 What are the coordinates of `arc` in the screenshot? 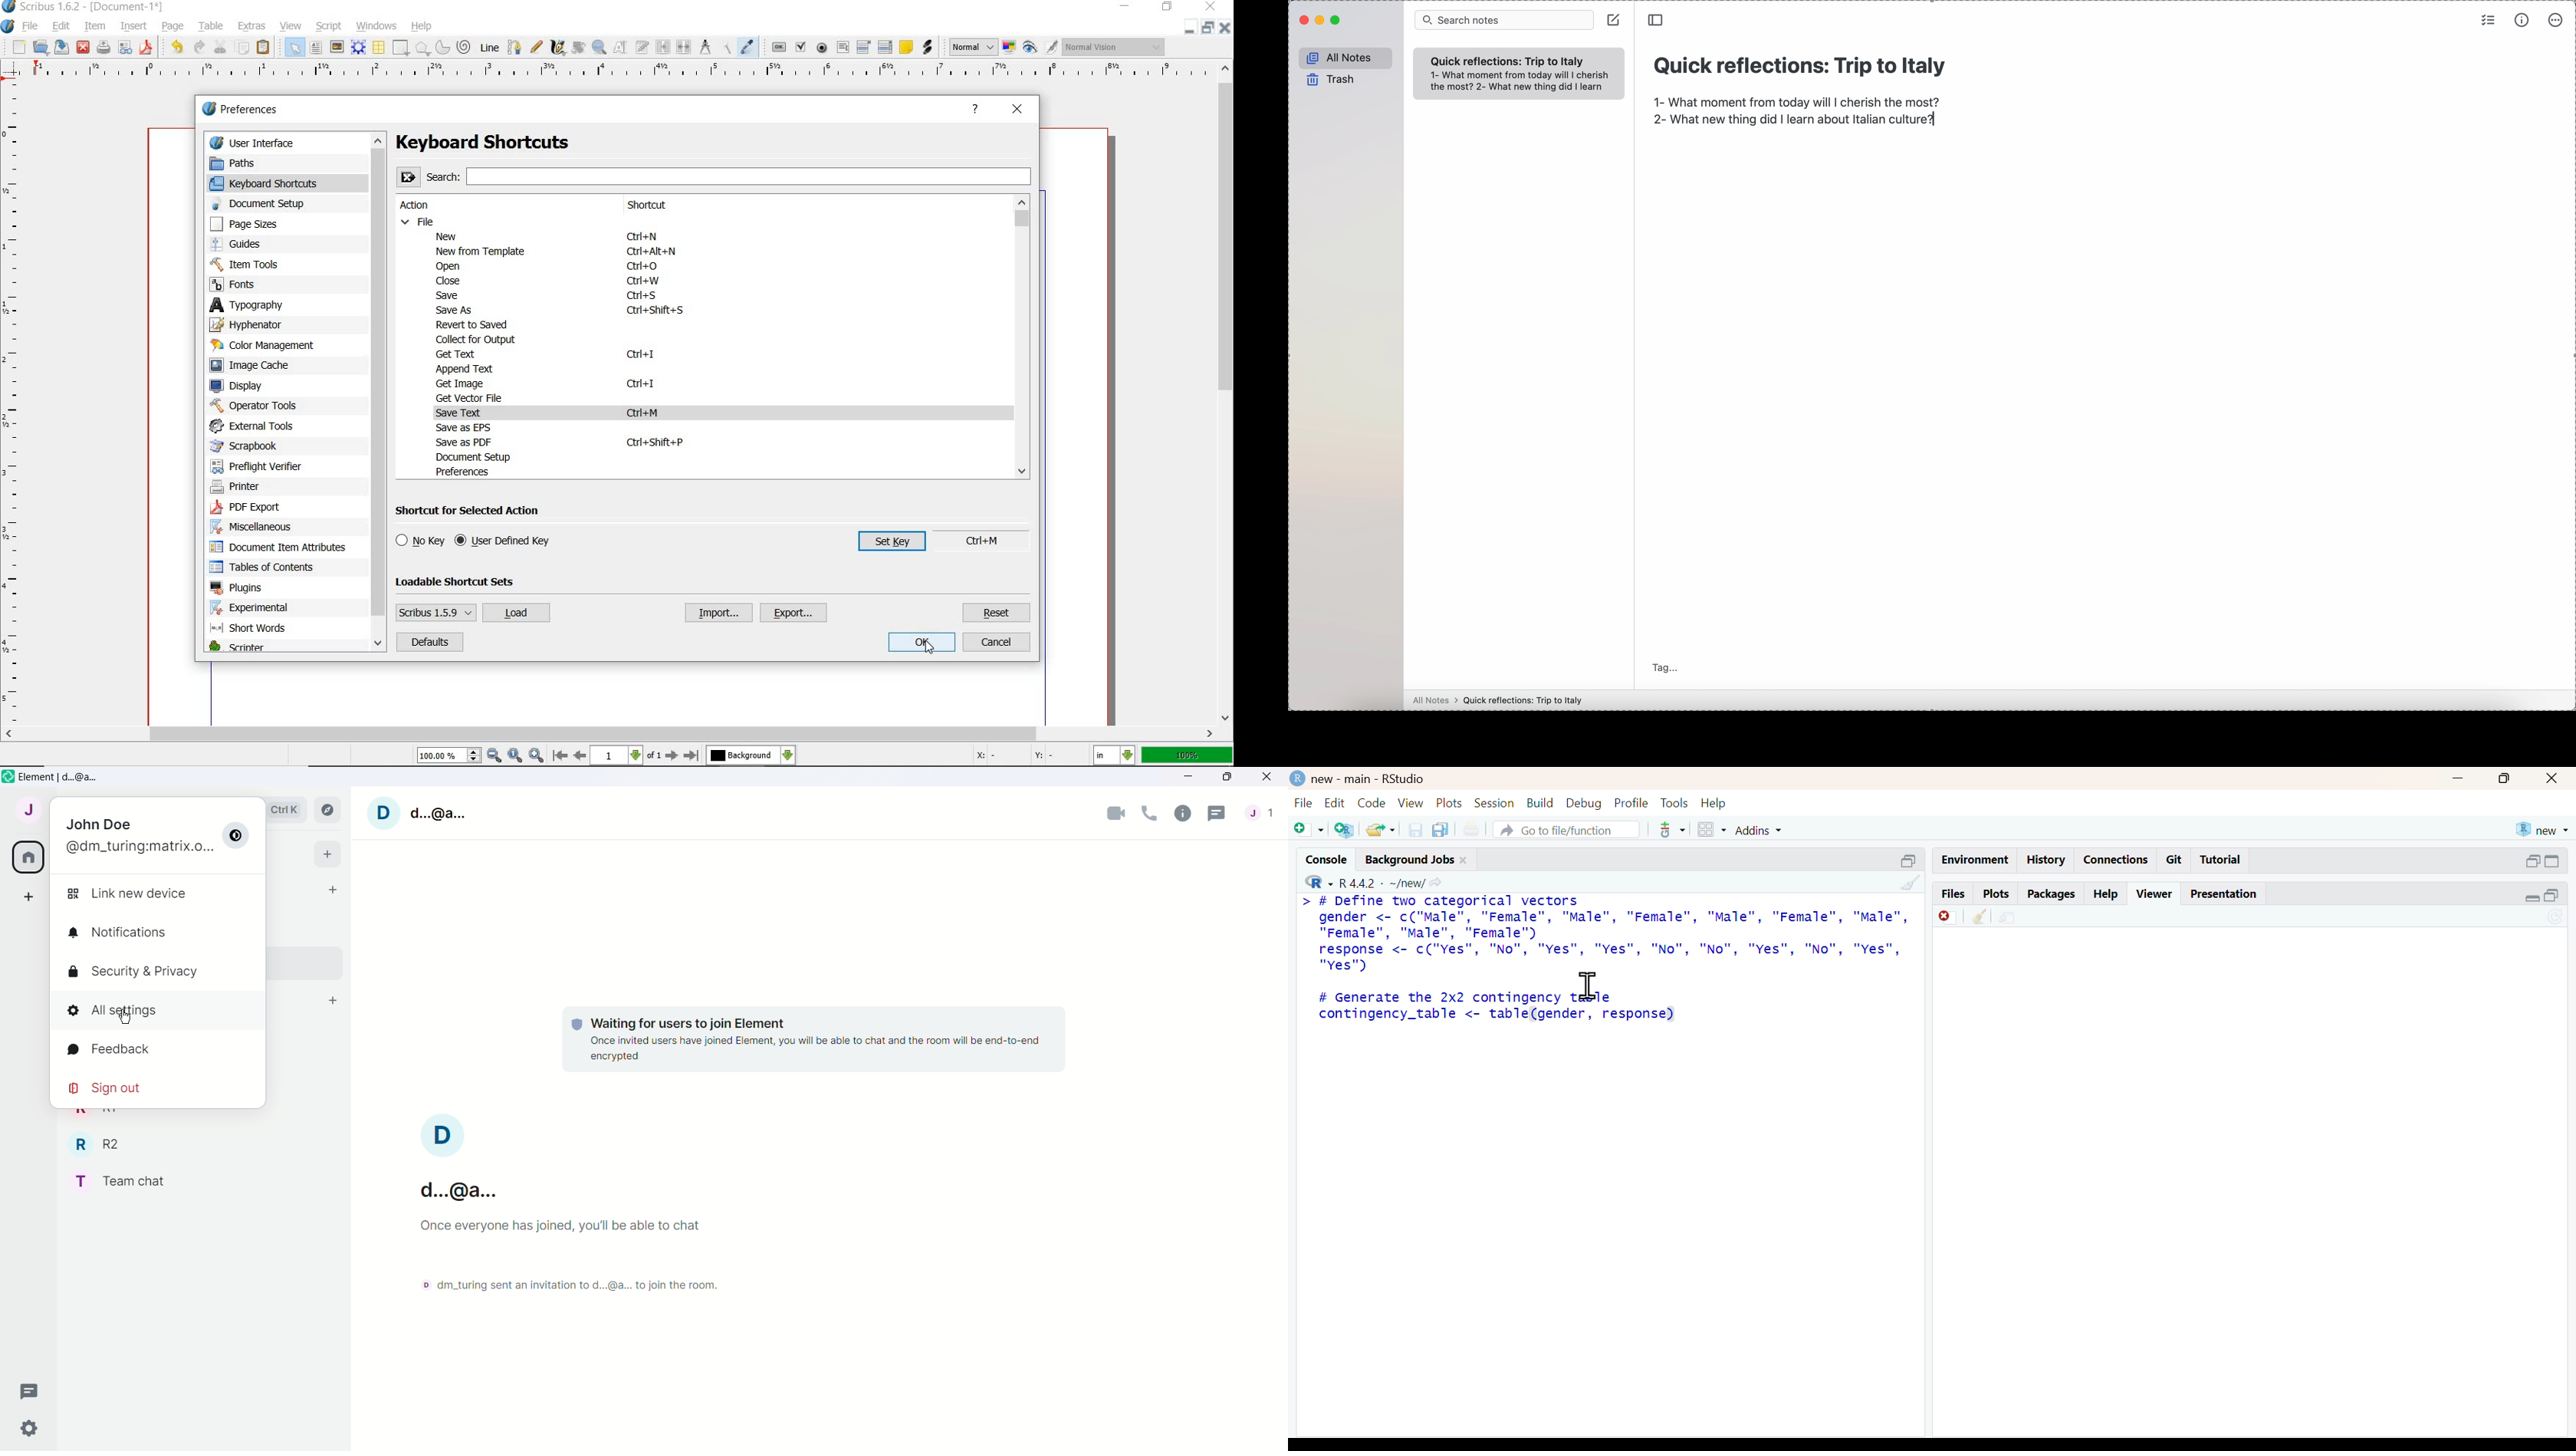 It's located at (441, 48).